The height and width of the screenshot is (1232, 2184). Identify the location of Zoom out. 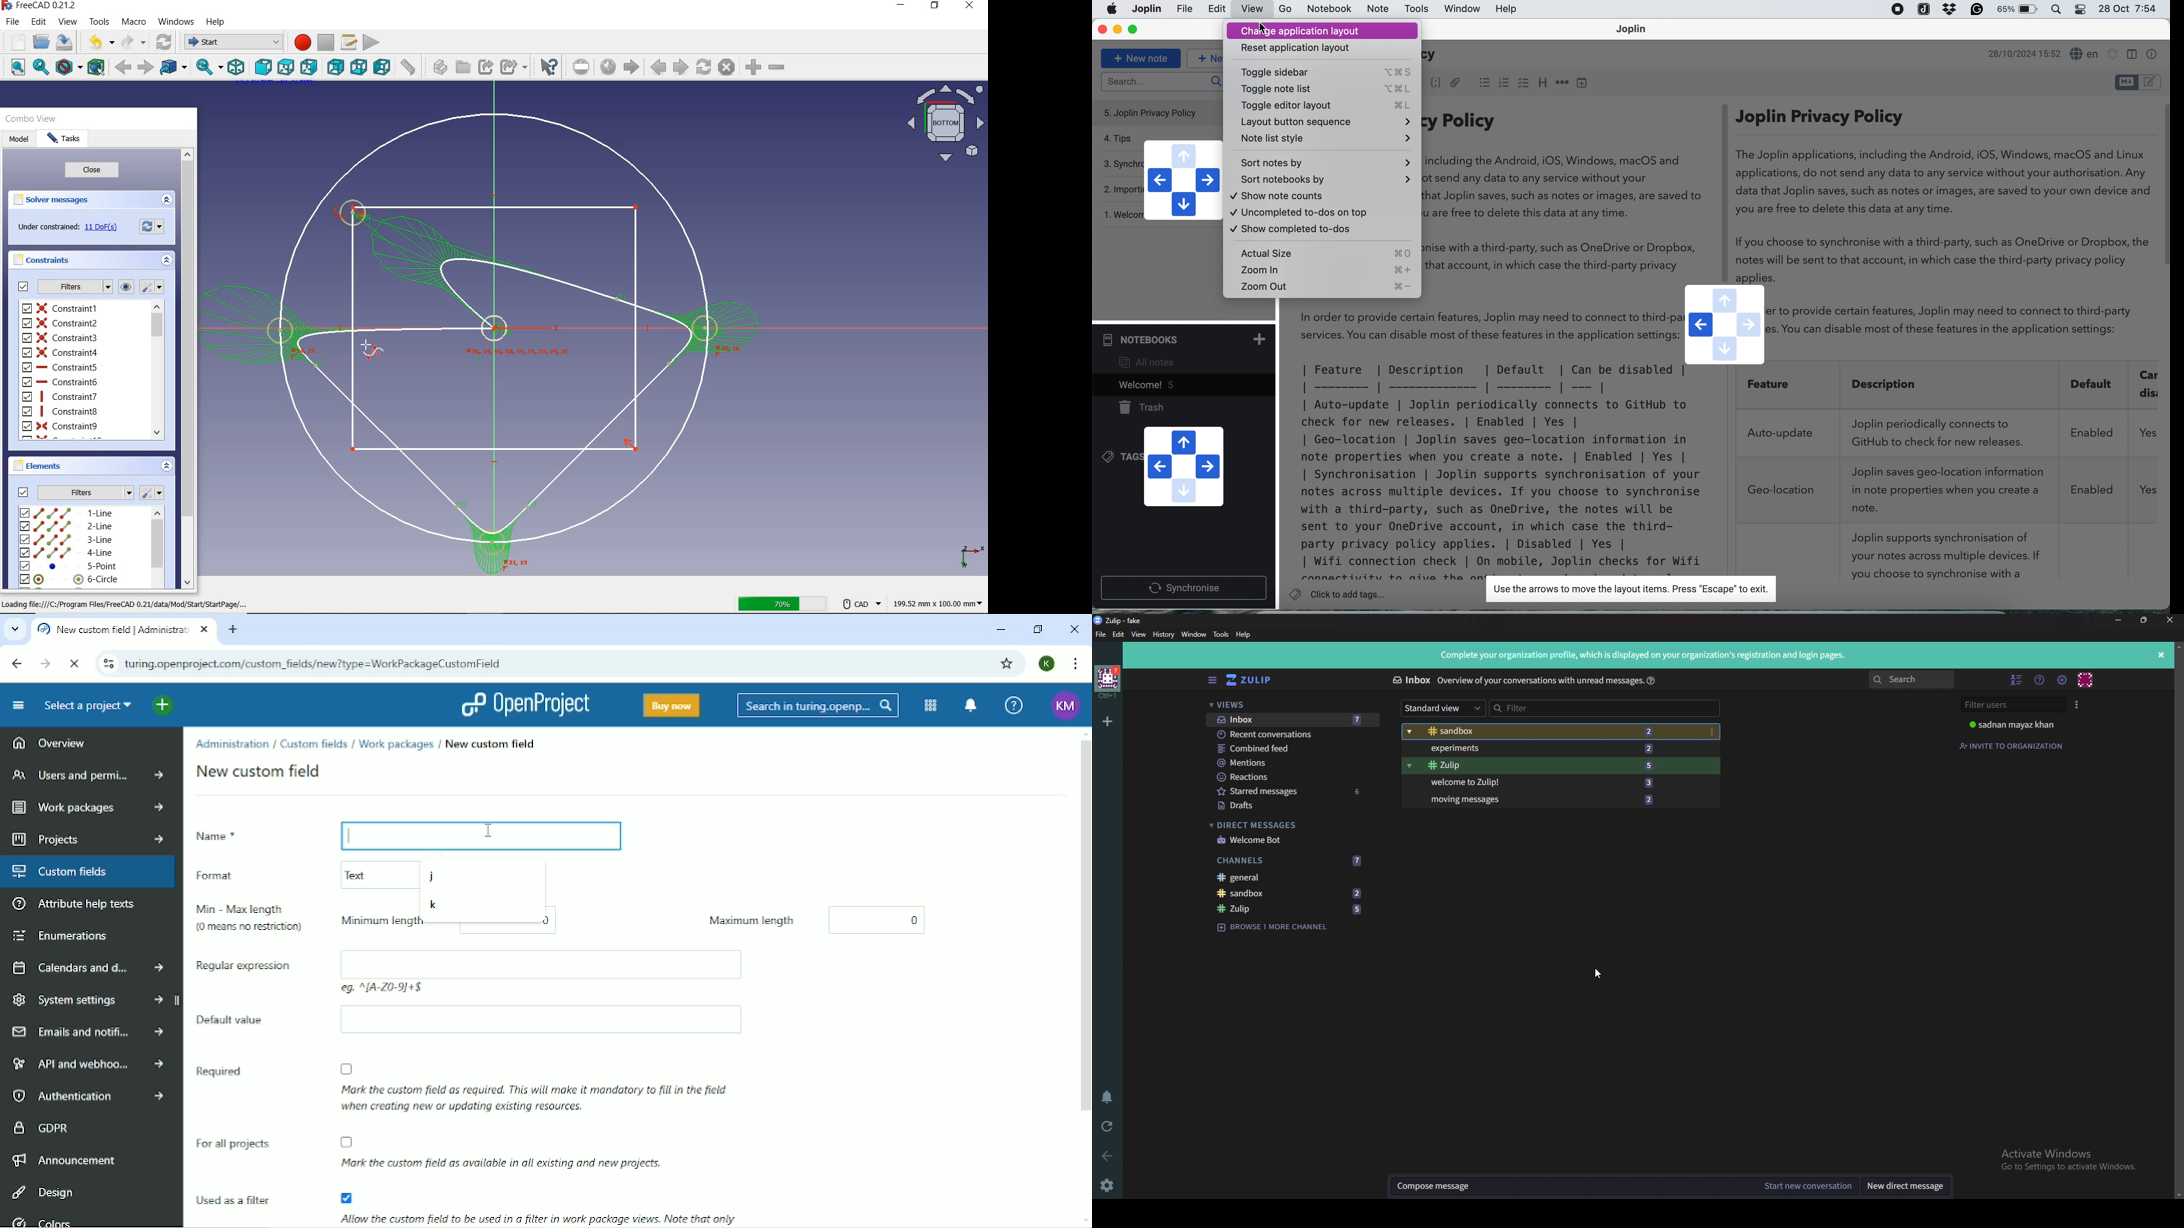
(1323, 289).